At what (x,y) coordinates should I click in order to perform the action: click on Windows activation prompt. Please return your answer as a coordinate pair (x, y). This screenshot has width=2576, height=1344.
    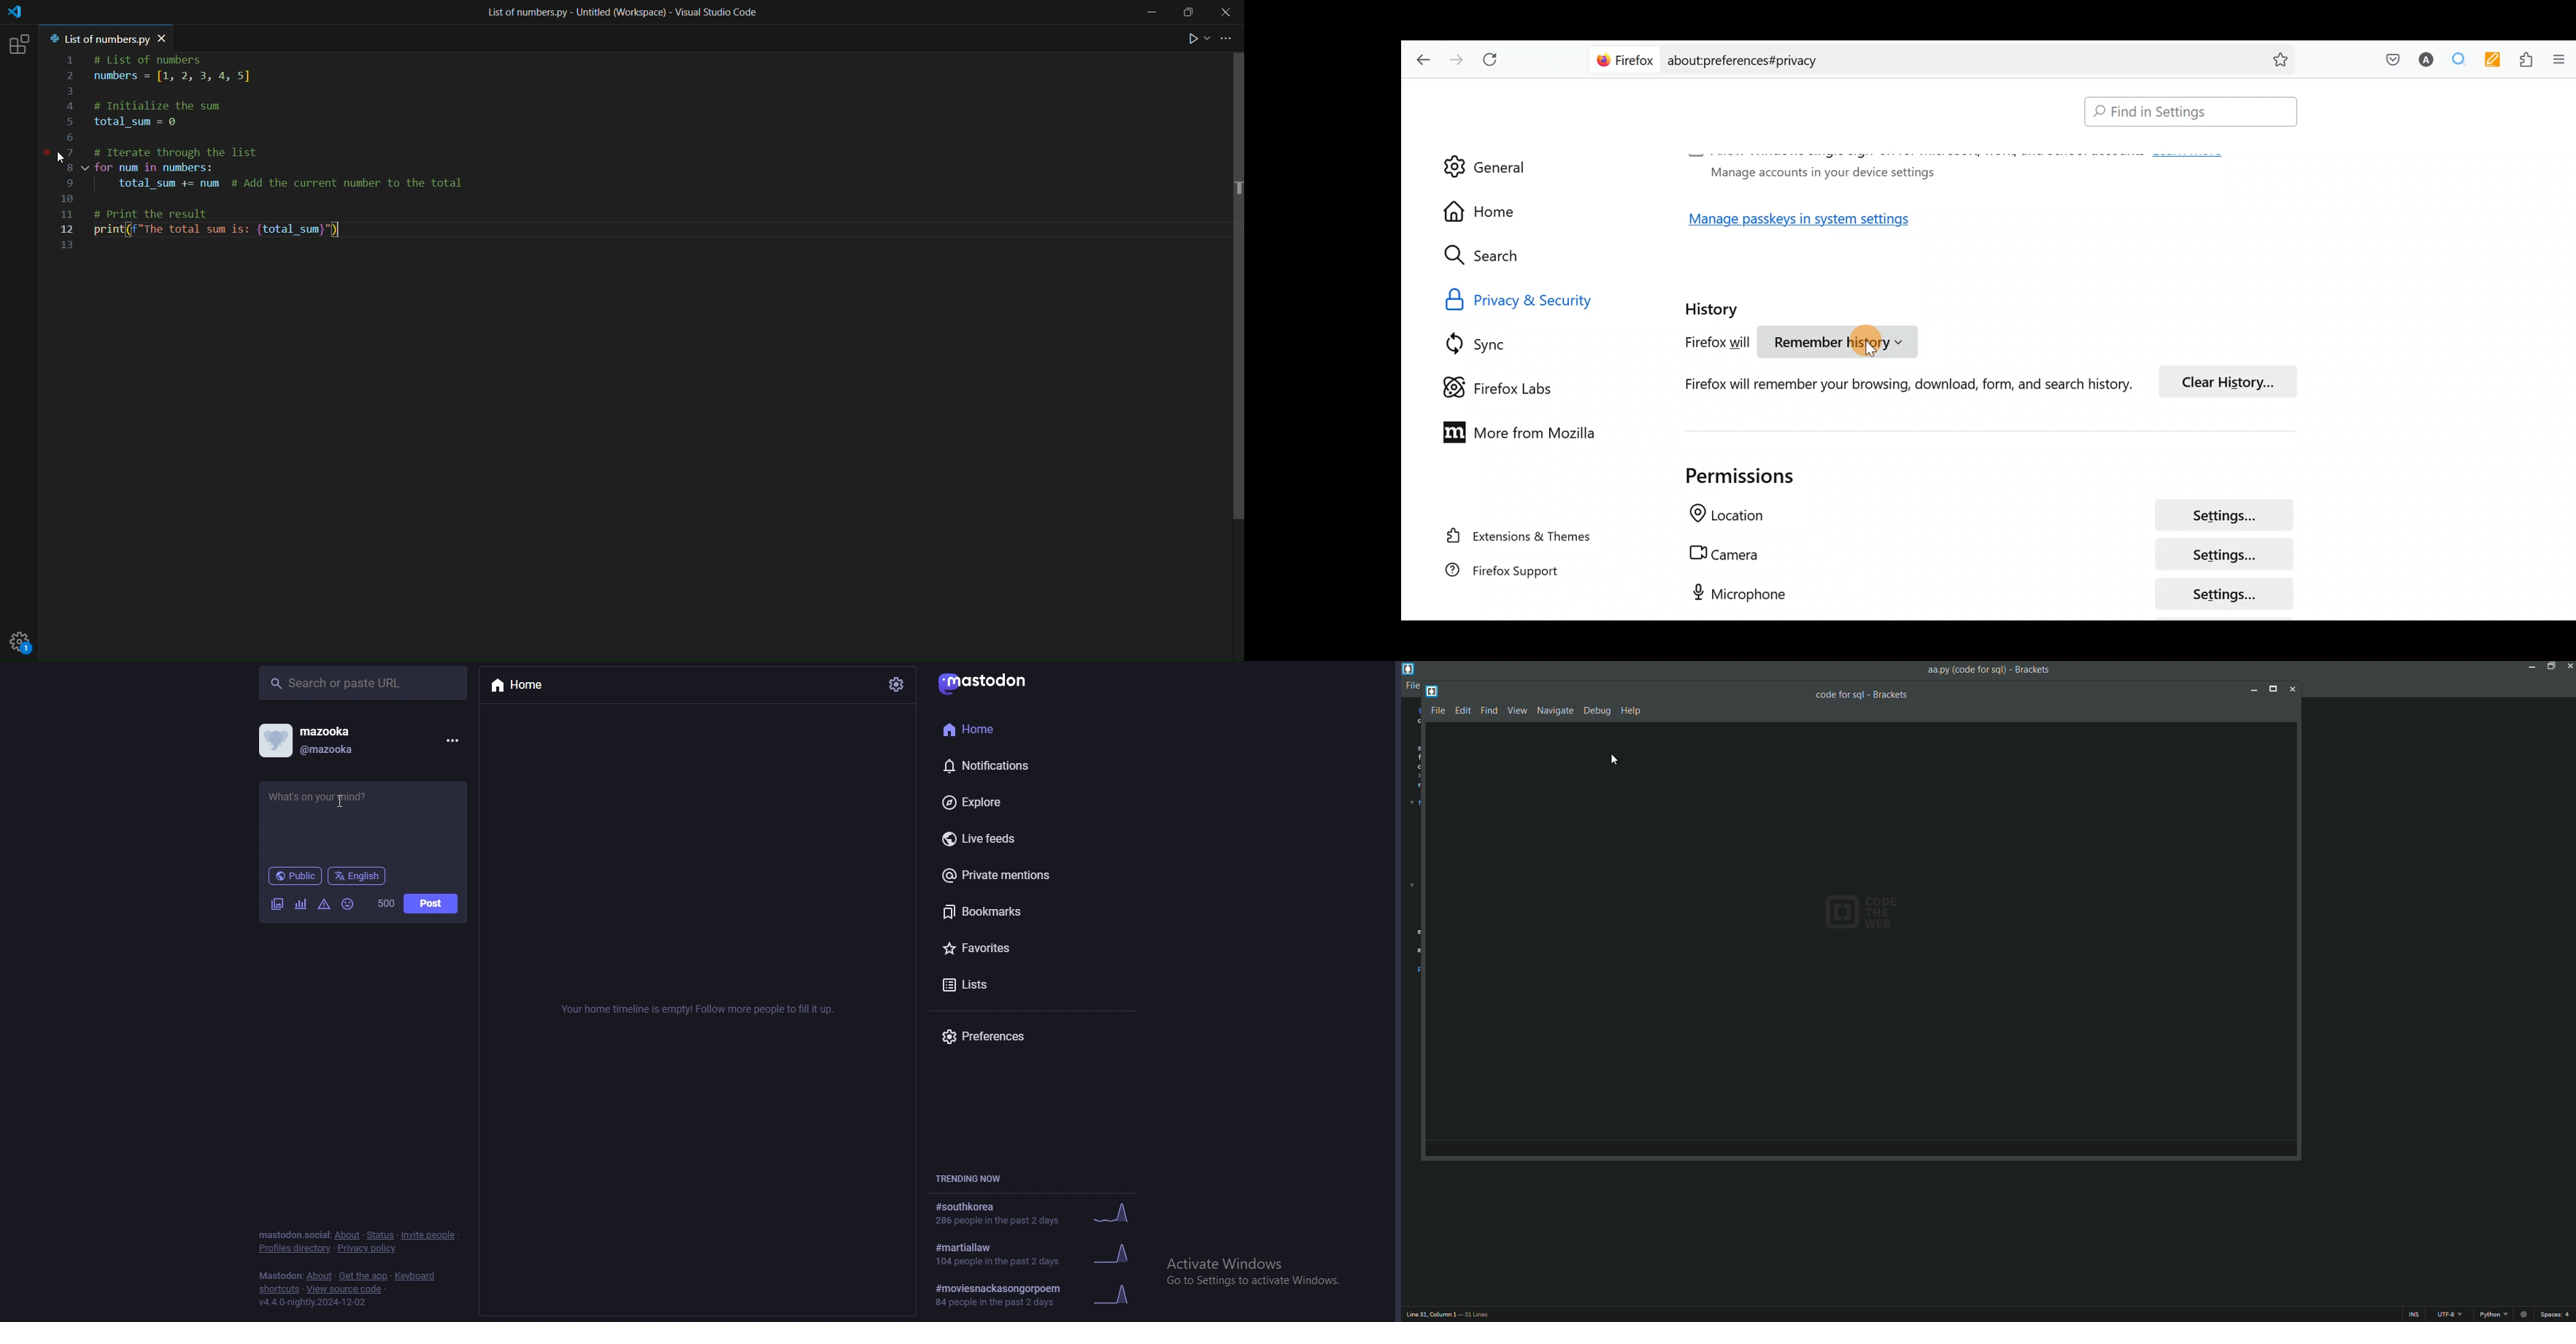
    Looking at the image, I should click on (1265, 1270).